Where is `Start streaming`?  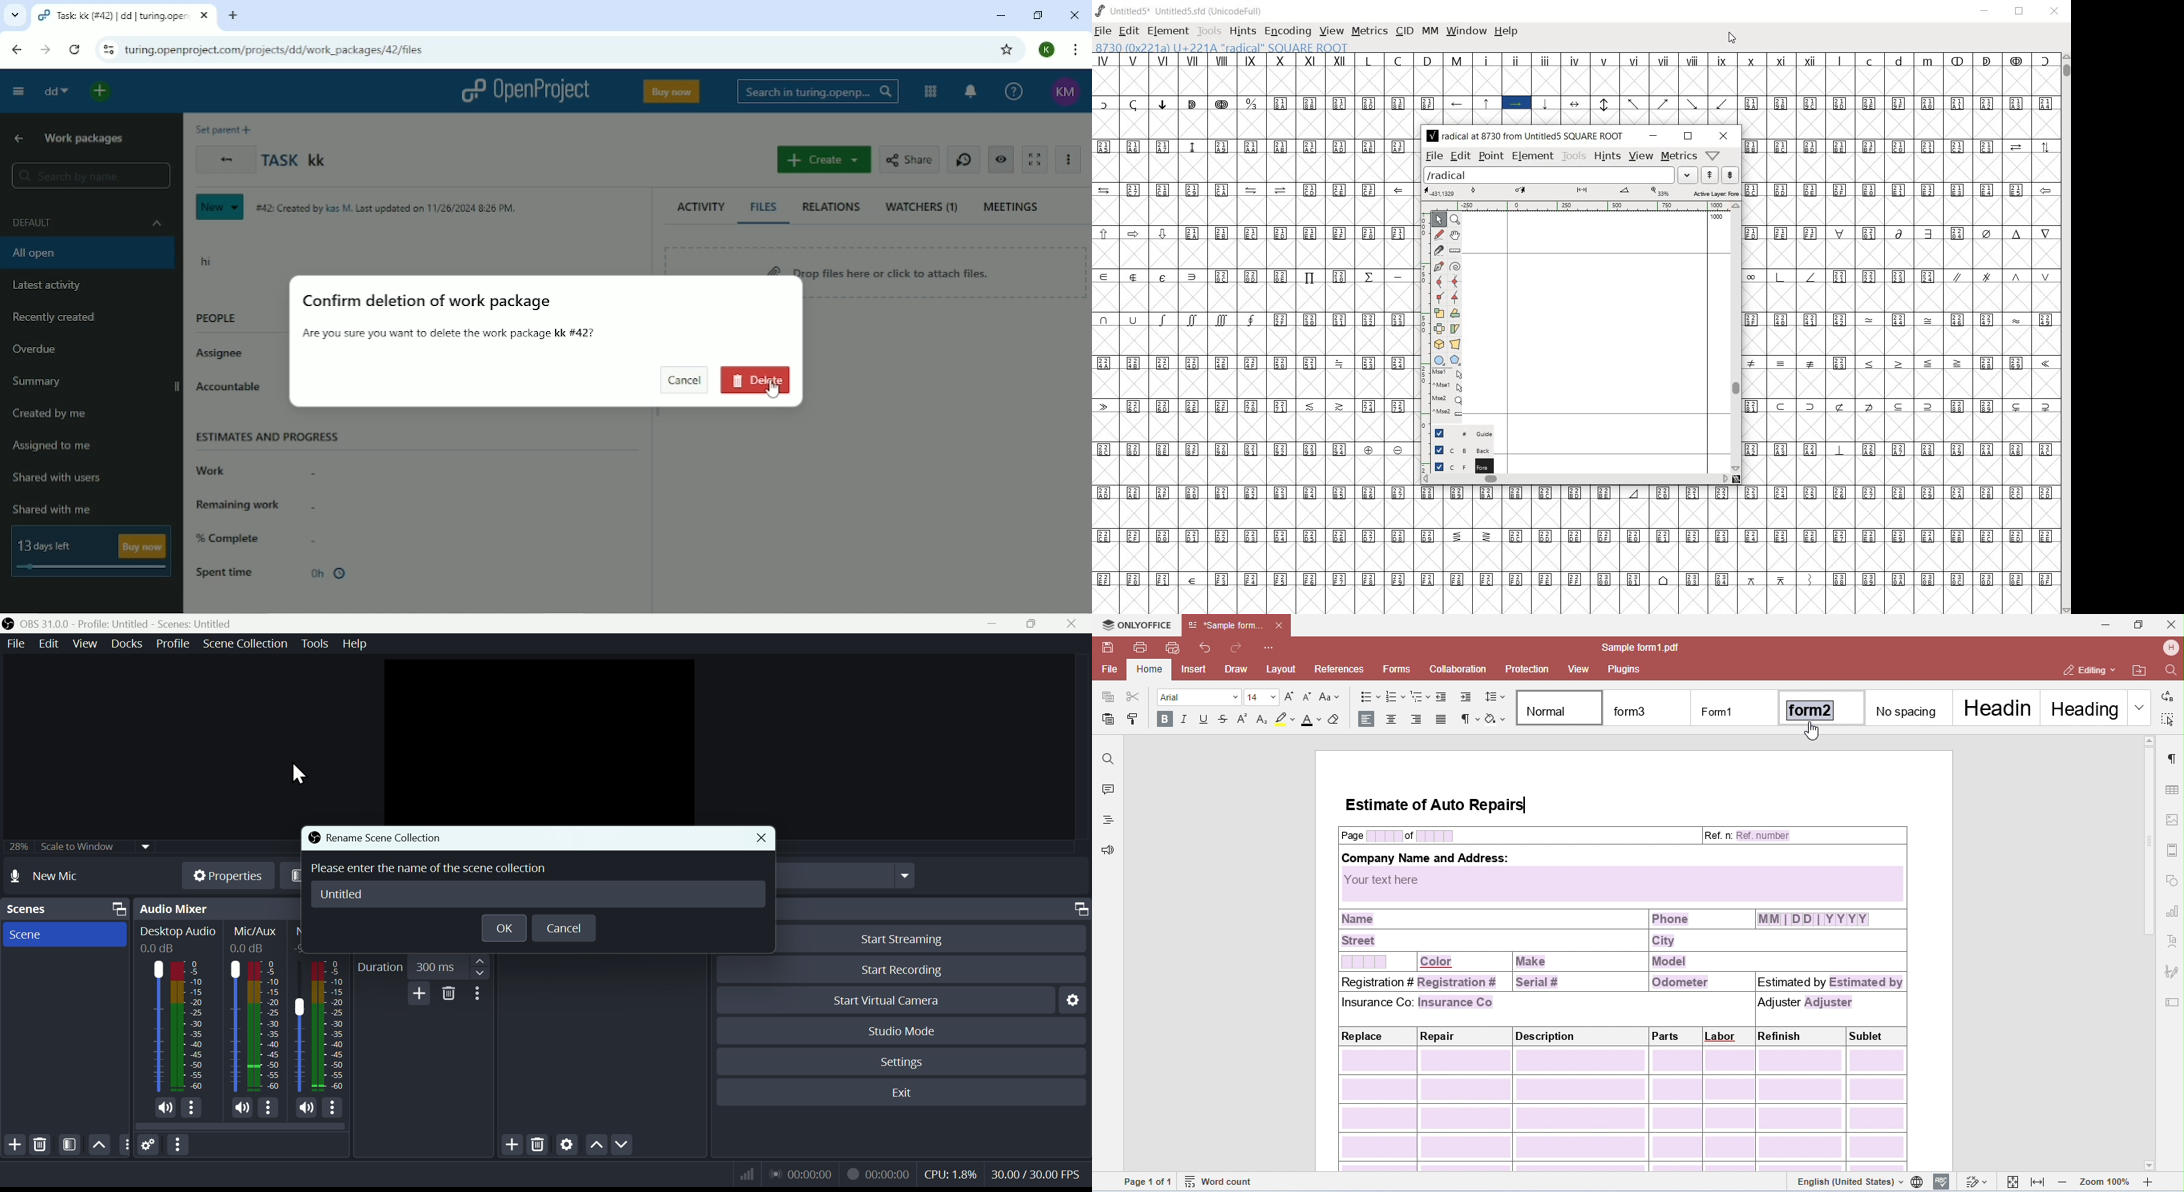
Start streaming is located at coordinates (903, 938).